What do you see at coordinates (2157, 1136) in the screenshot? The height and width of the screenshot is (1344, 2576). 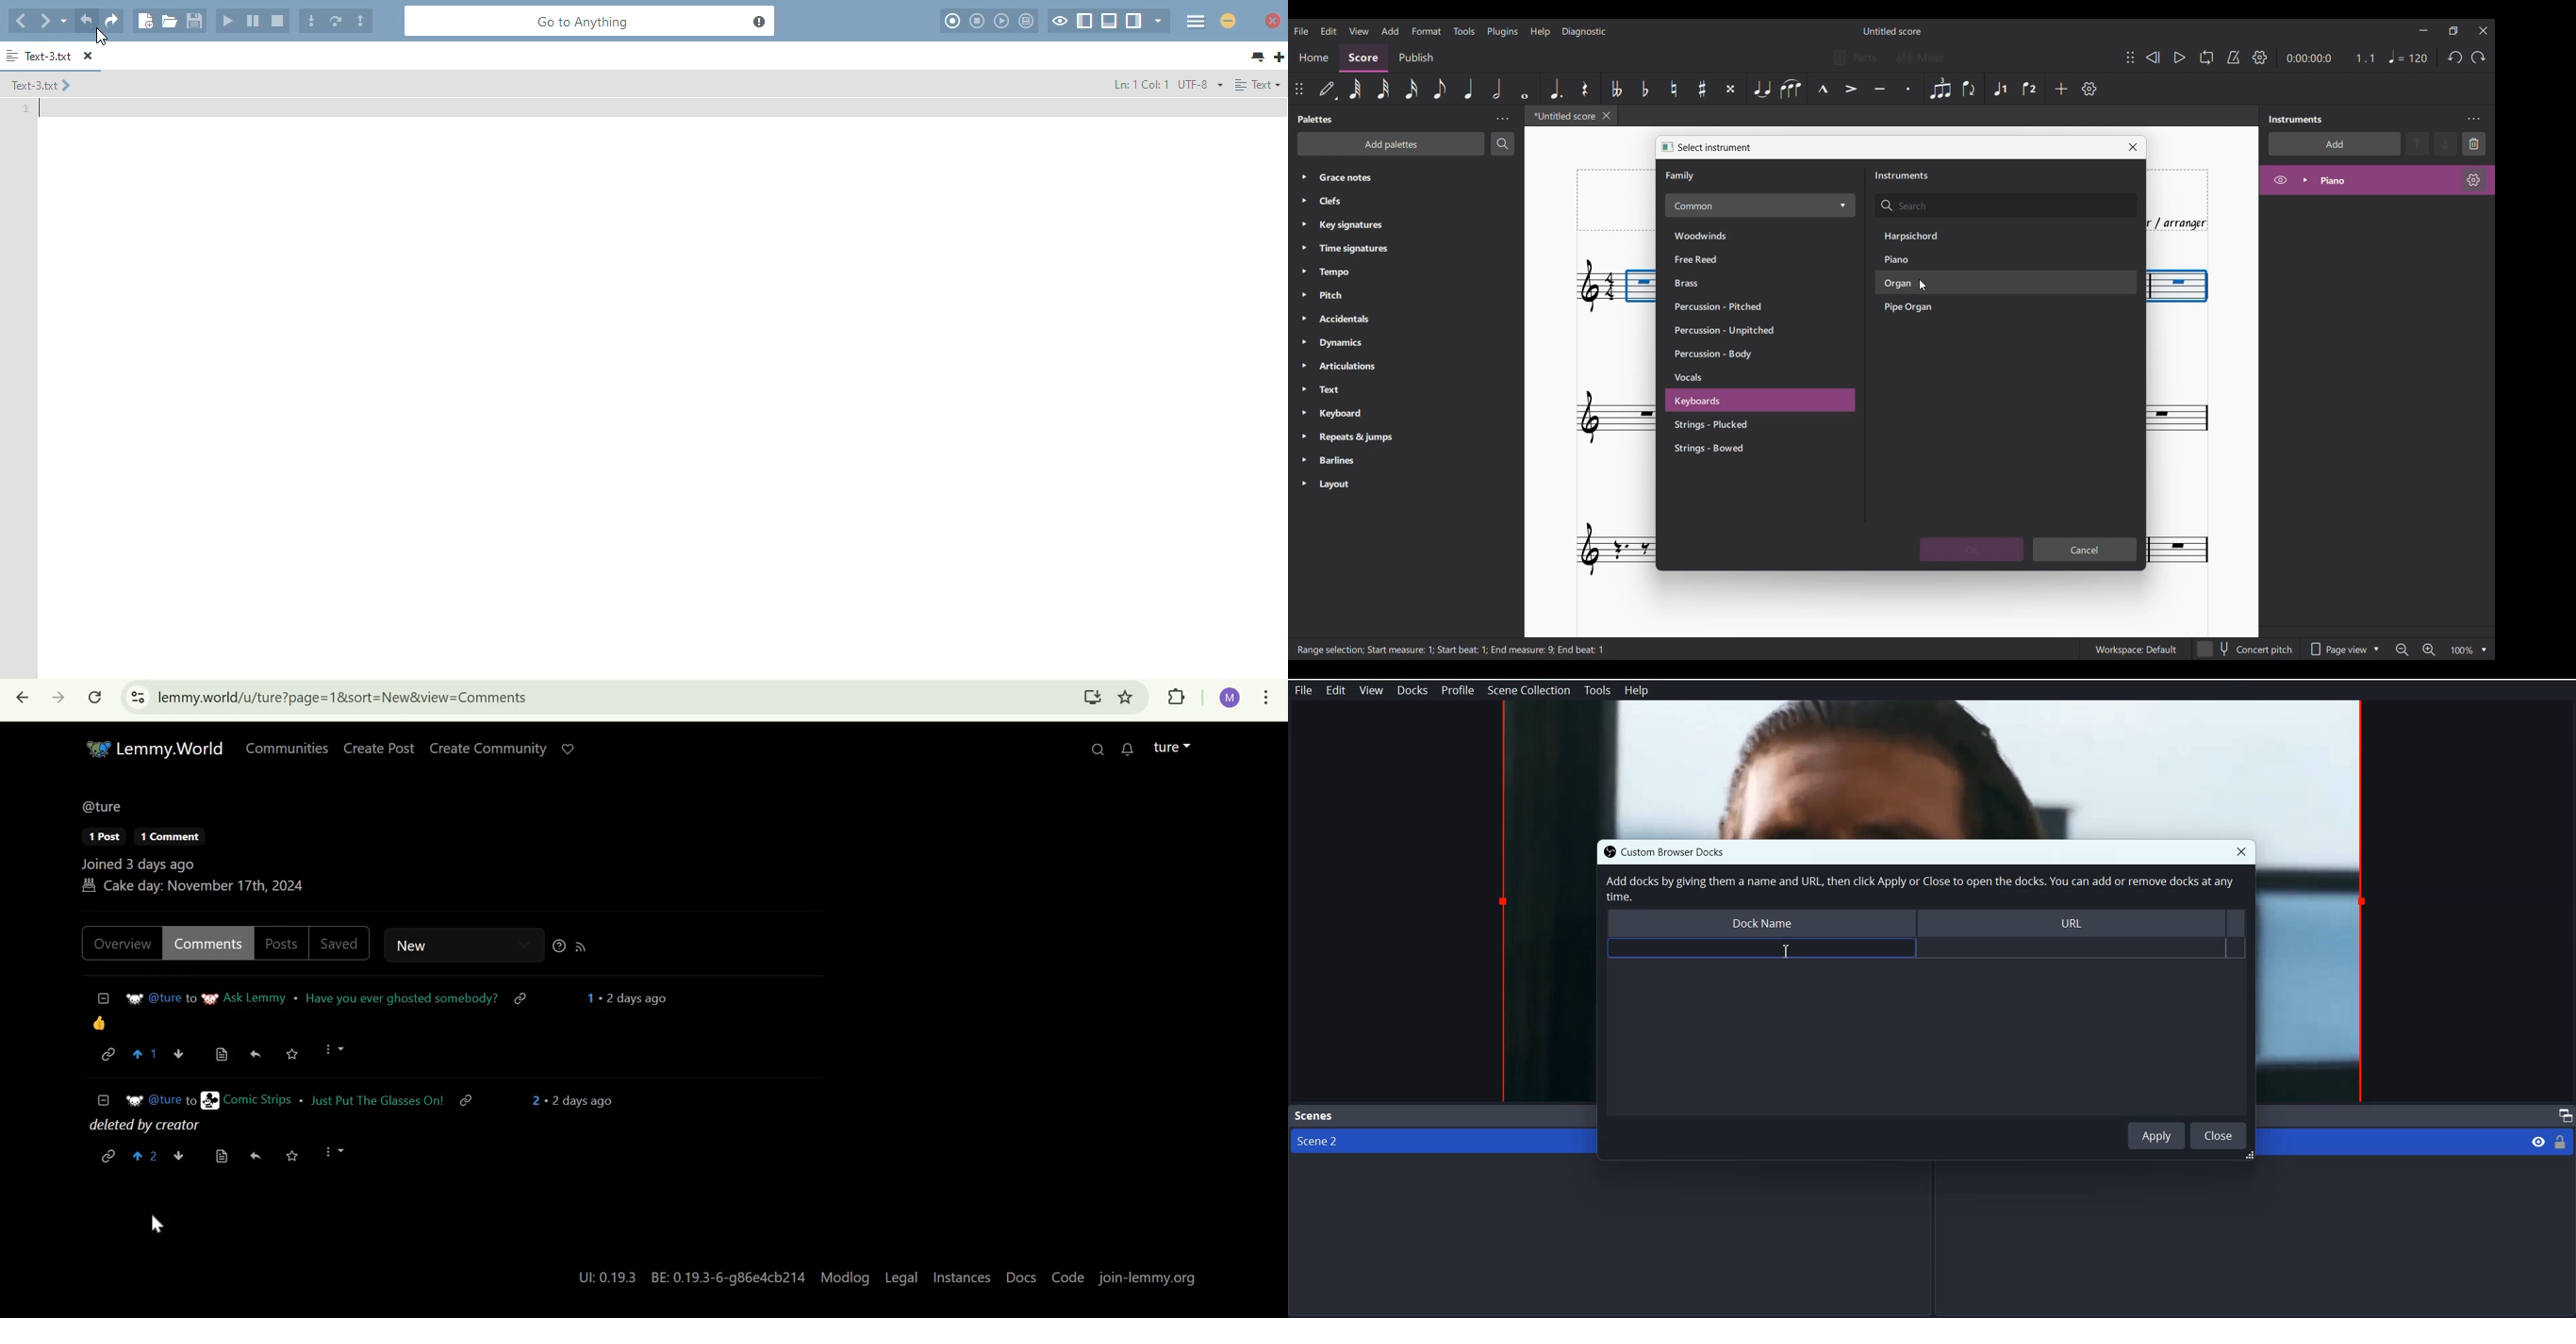 I see `Apply` at bounding box center [2157, 1136].